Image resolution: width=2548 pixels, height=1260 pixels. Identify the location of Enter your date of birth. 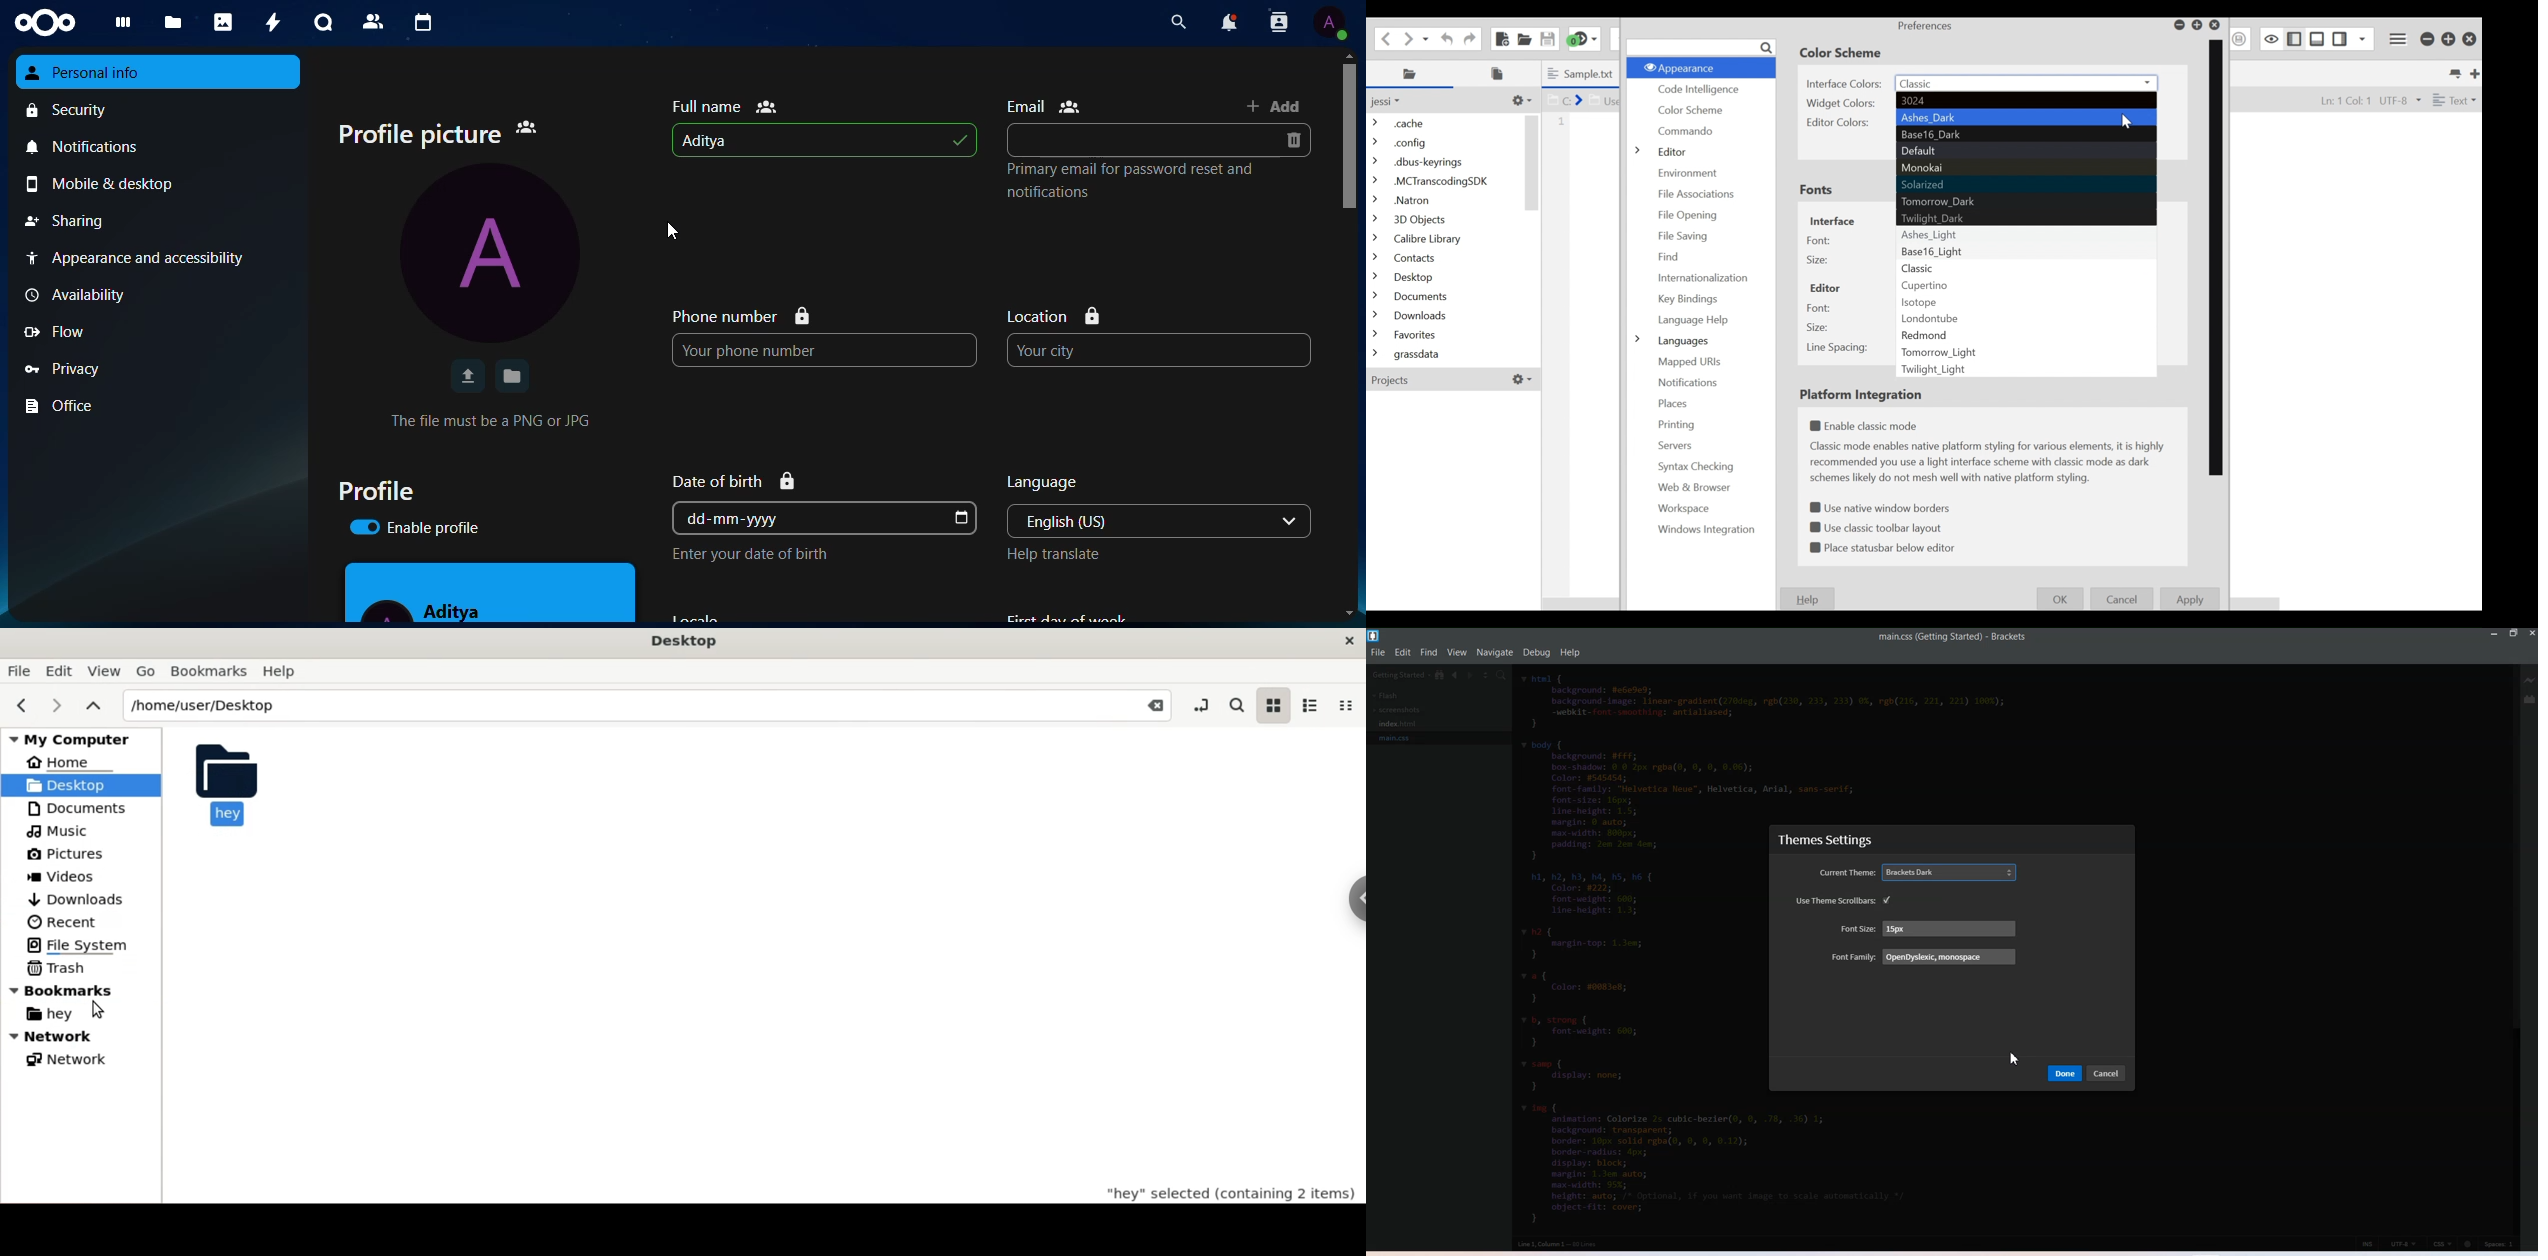
(749, 554).